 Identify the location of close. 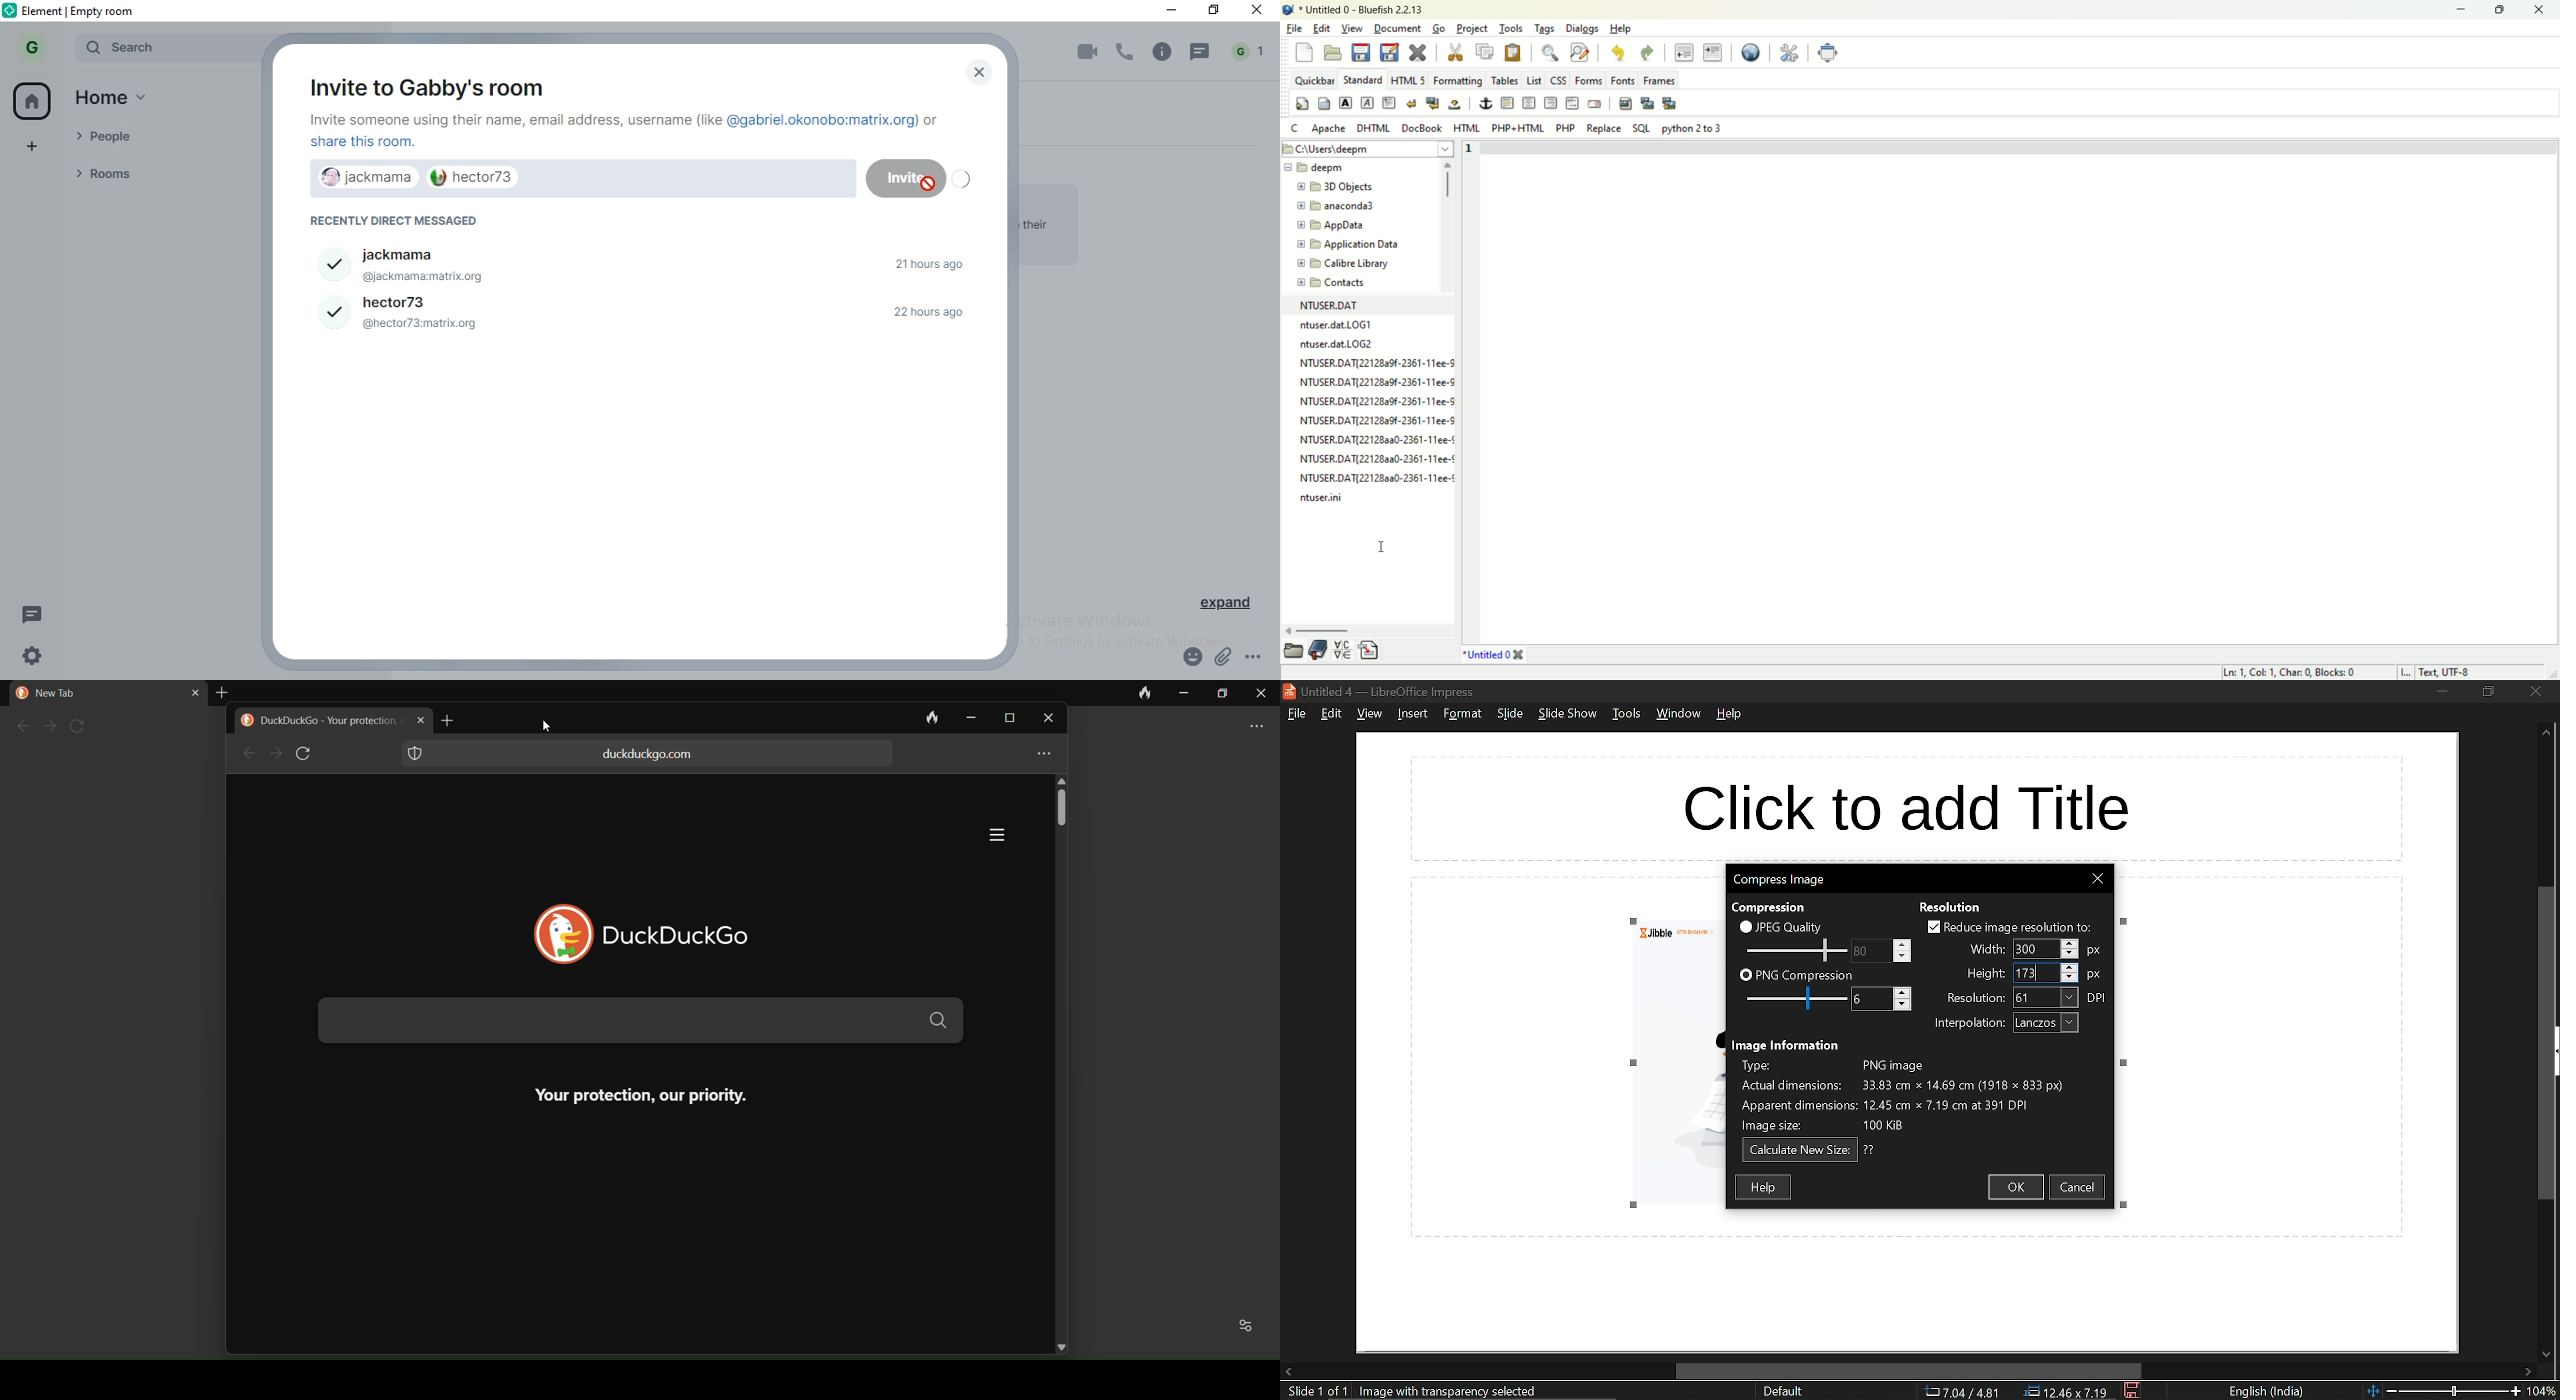
(1259, 12).